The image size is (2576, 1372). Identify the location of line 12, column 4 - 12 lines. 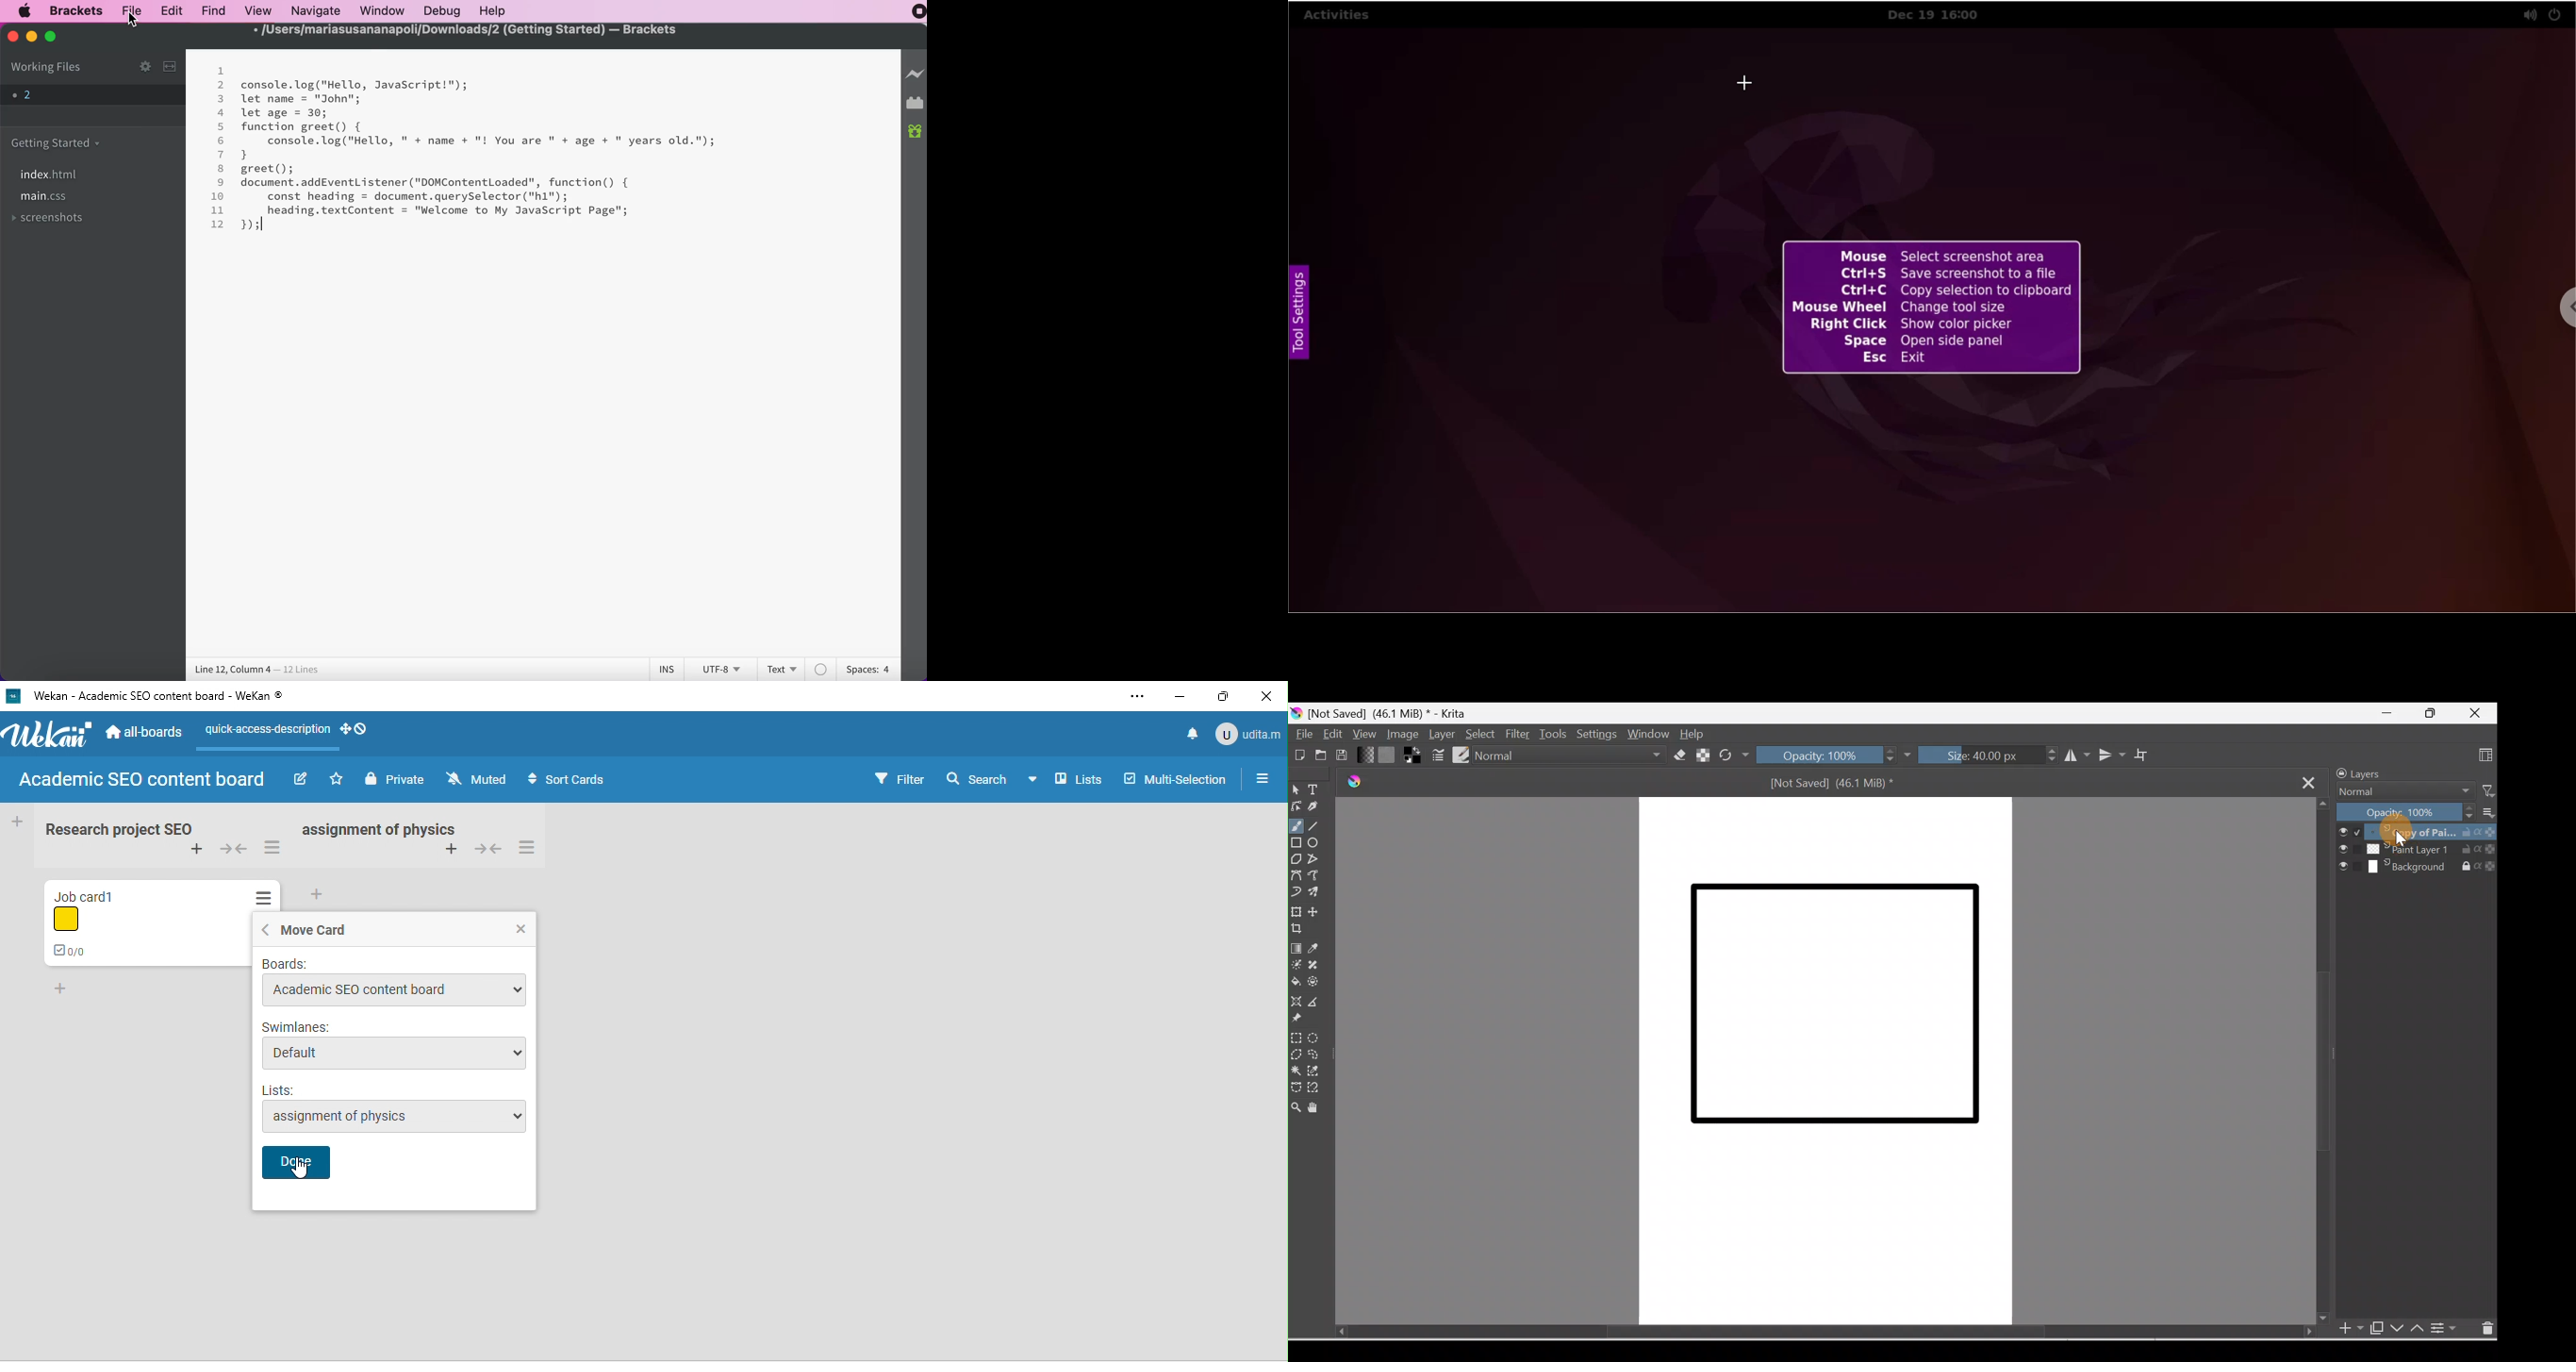
(258, 670).